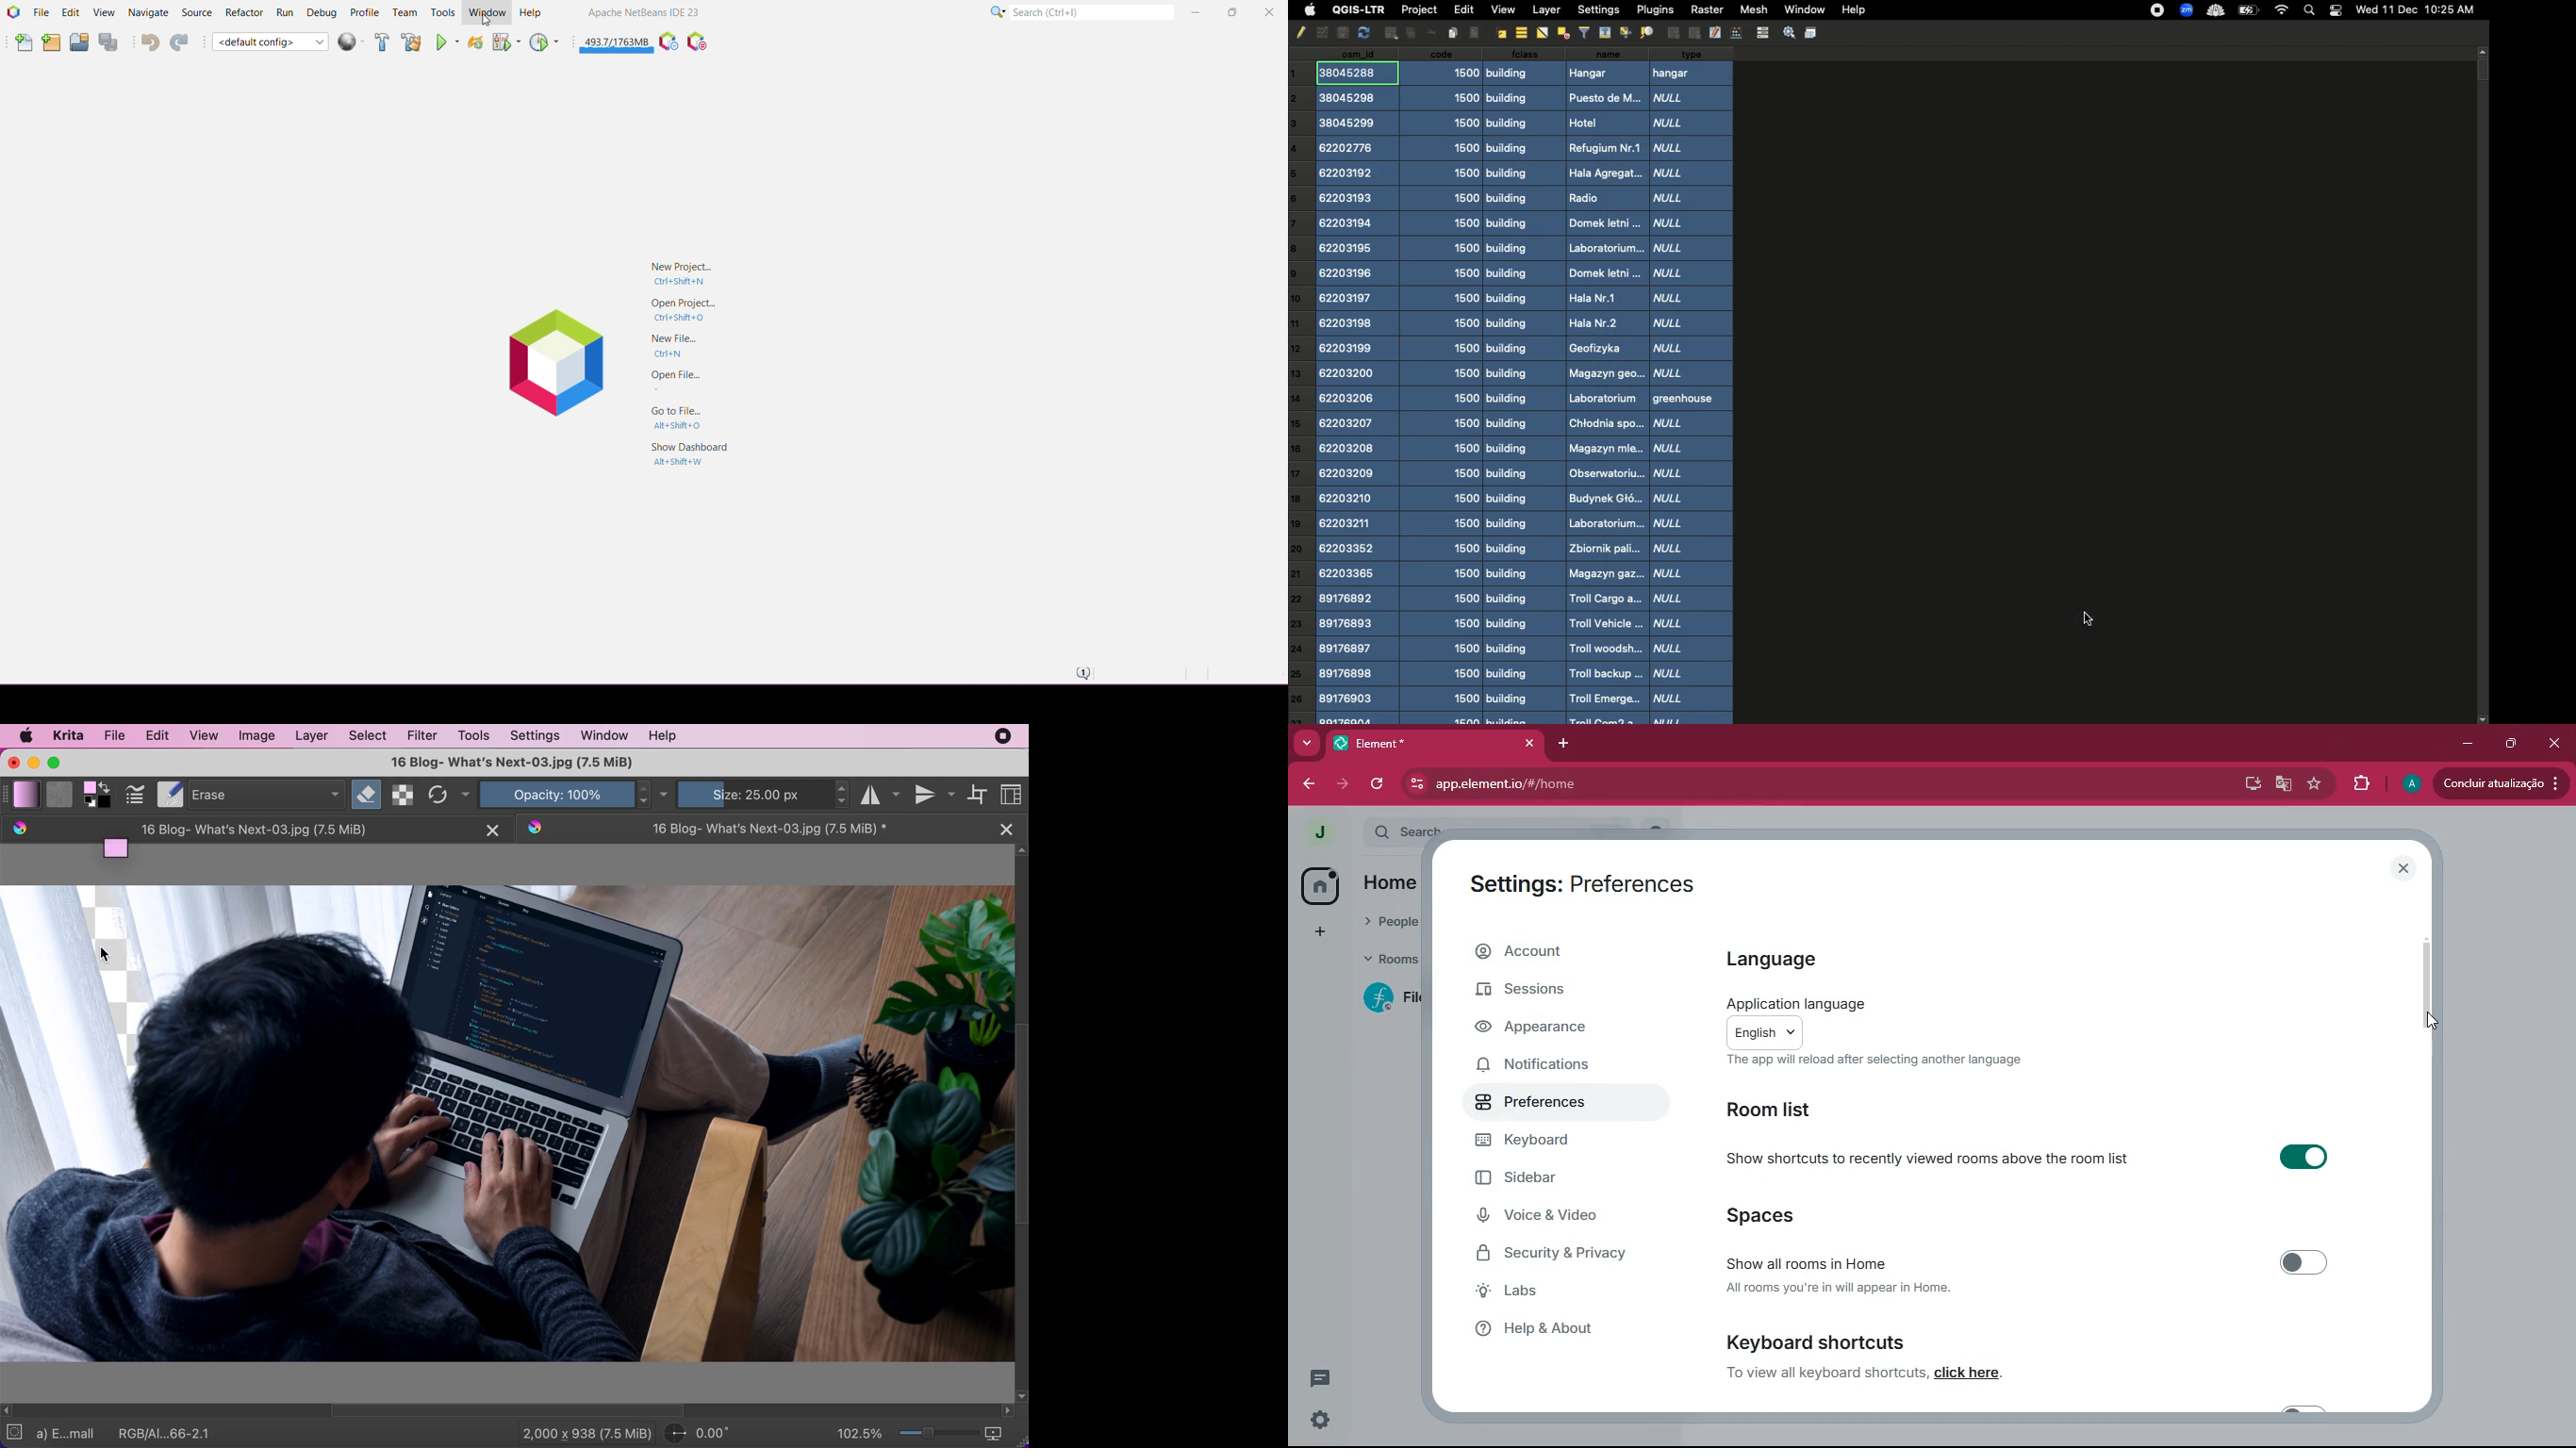 The image size is (2576, 1456). Describe the element at coordinates (13, 12) in the screenshot. I see `Application Logo` at that location.